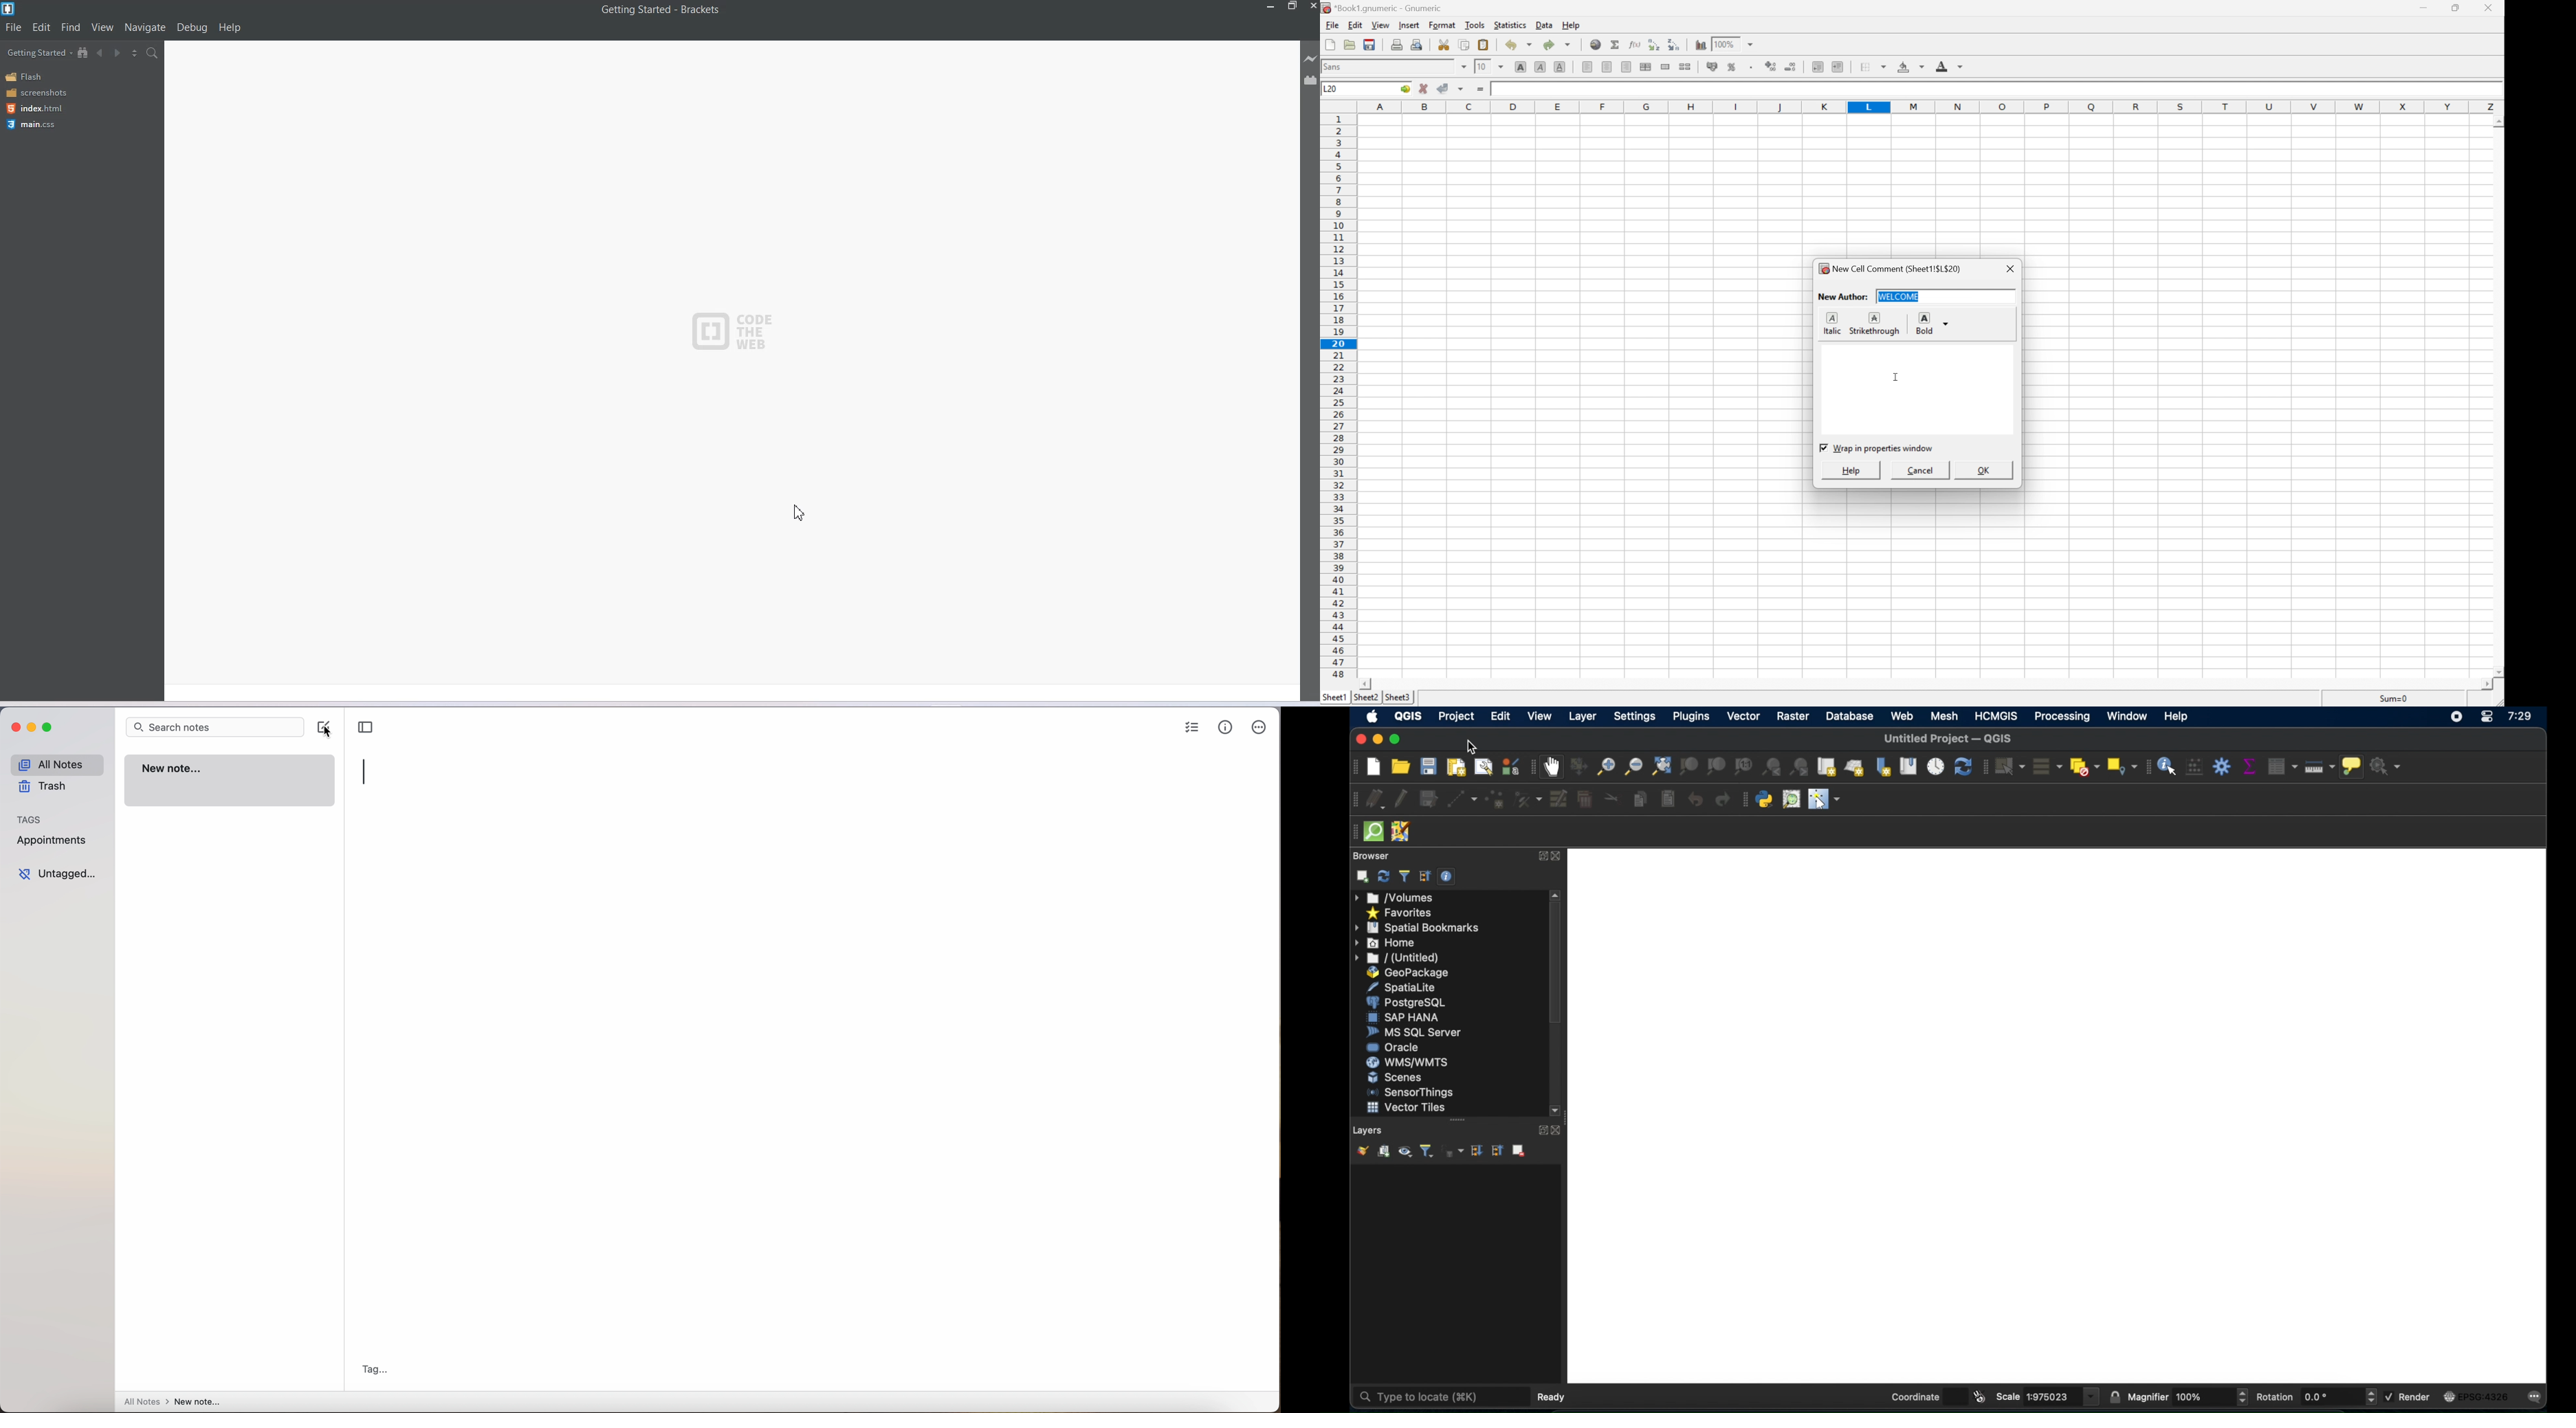 The image size is (2576, 1428). Describe the element at coordinates (1405, 1017) in the screenshot. I see `sap hana` at that location.